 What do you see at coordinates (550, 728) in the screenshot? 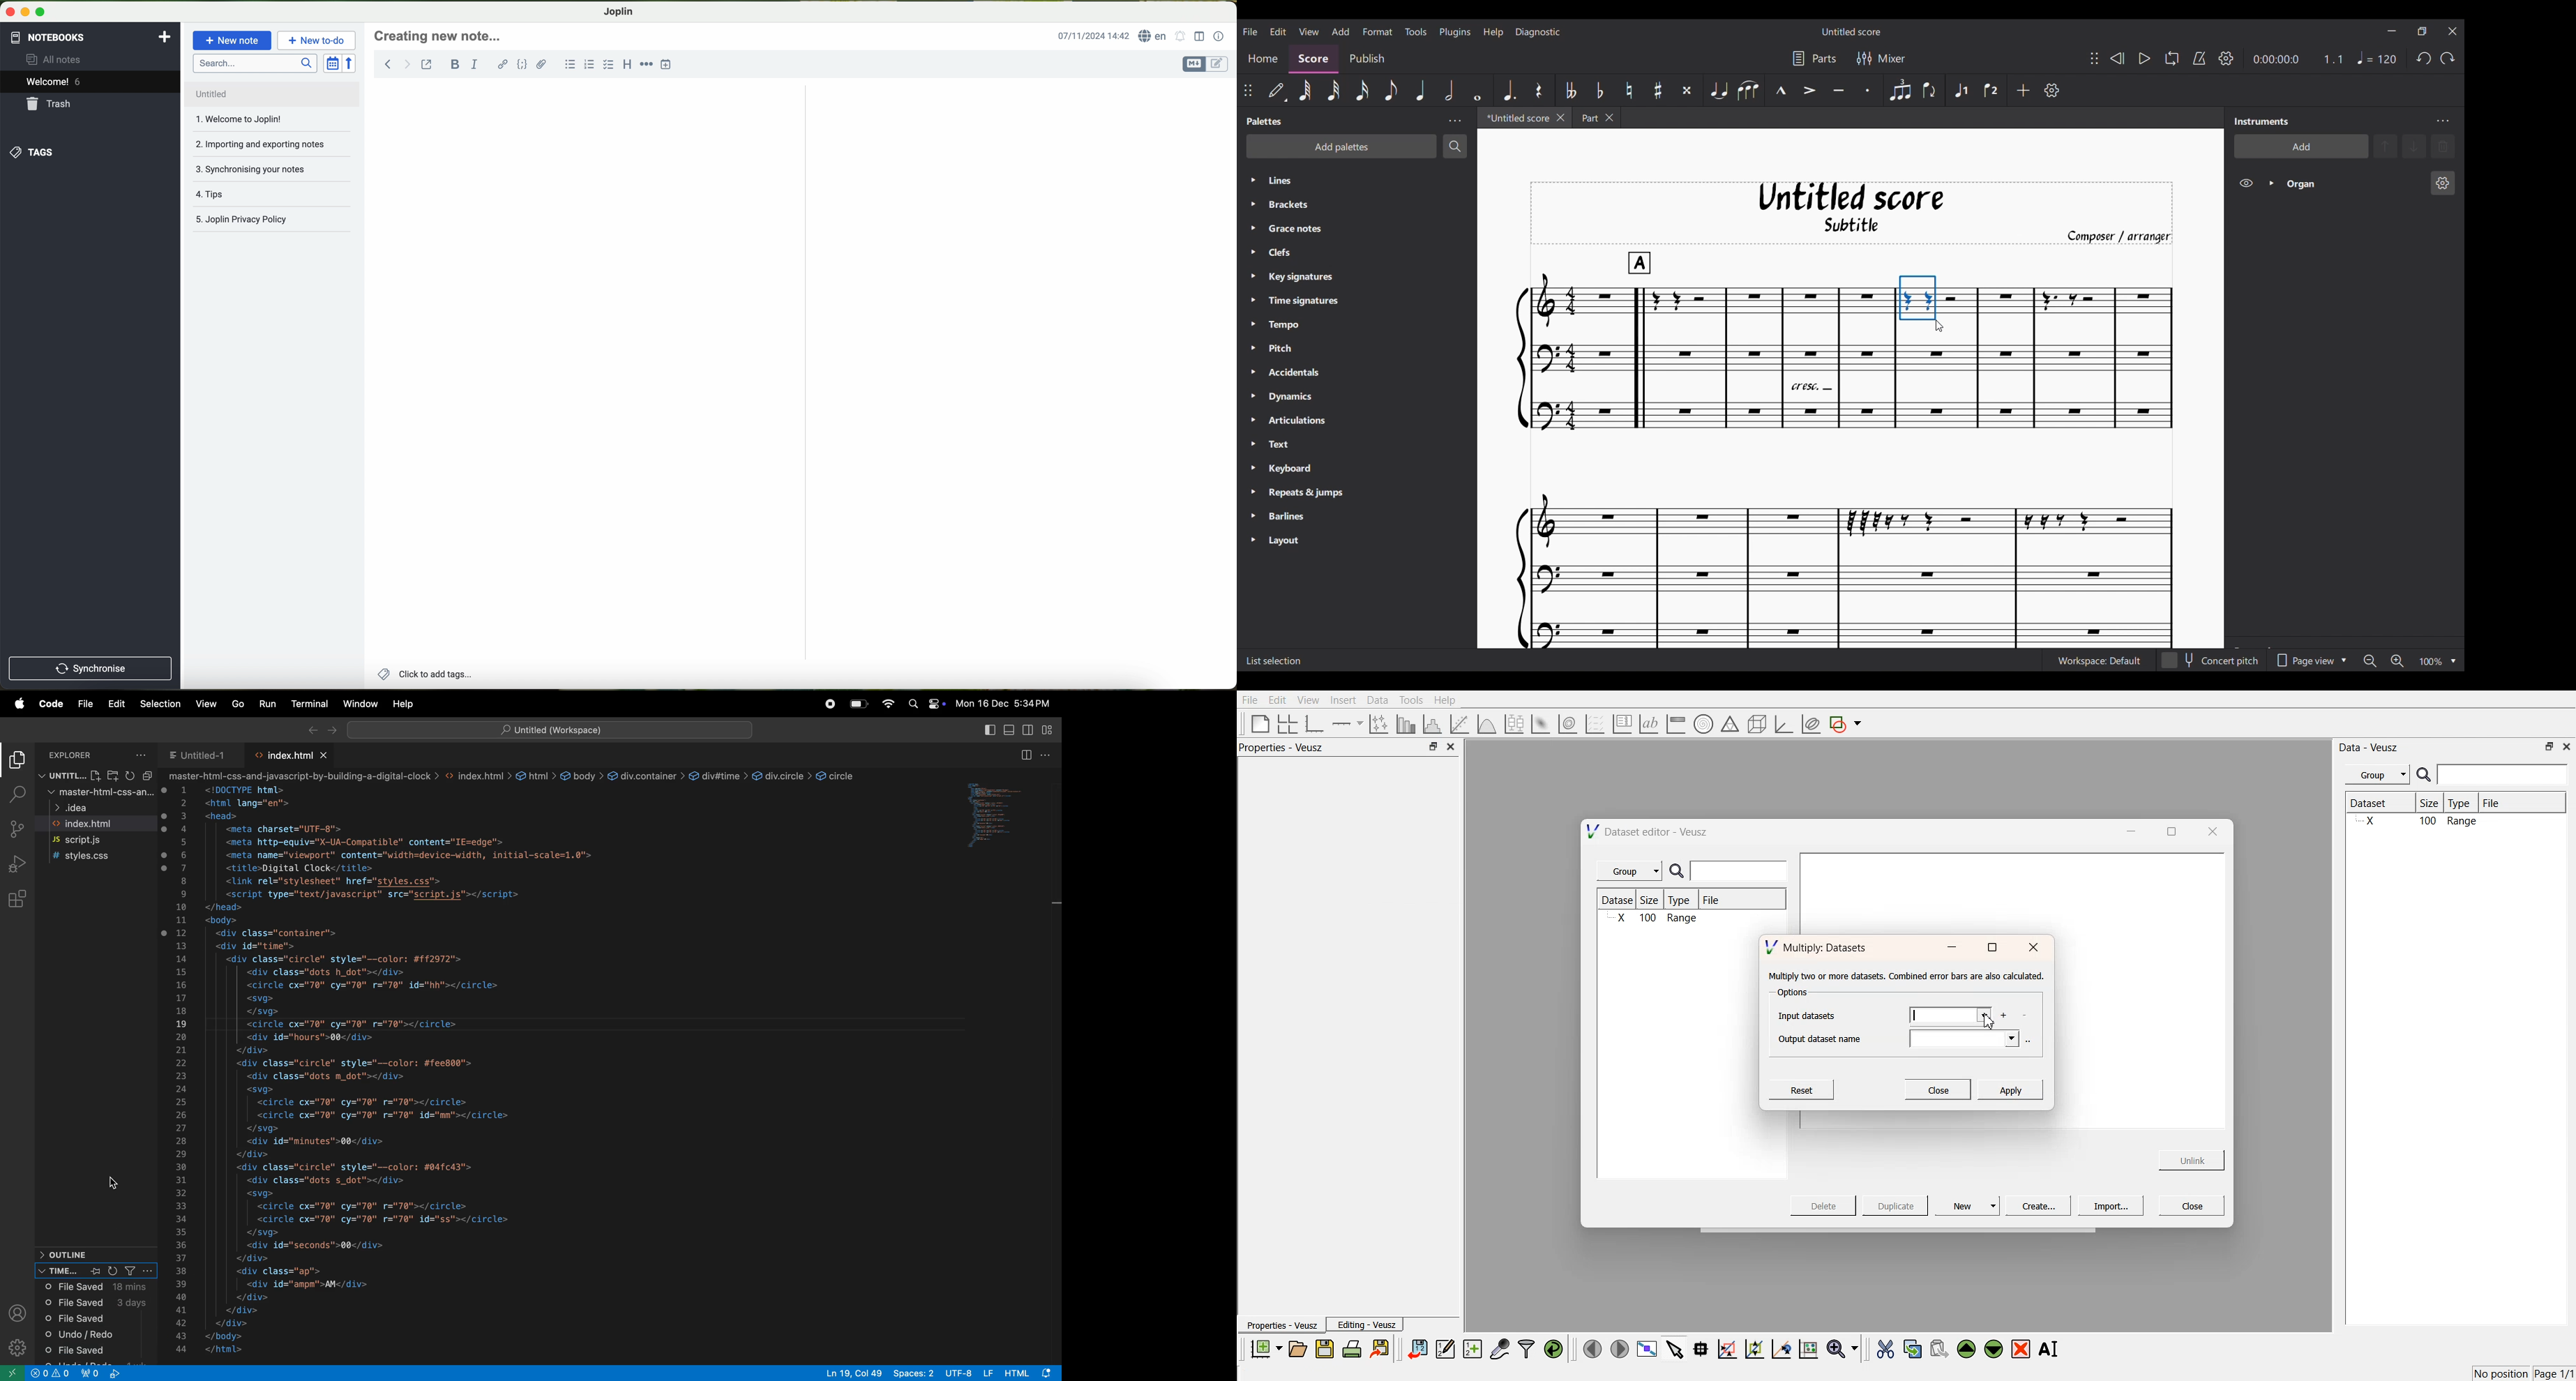
I see `Search bar` at bounding box center [550, 728].